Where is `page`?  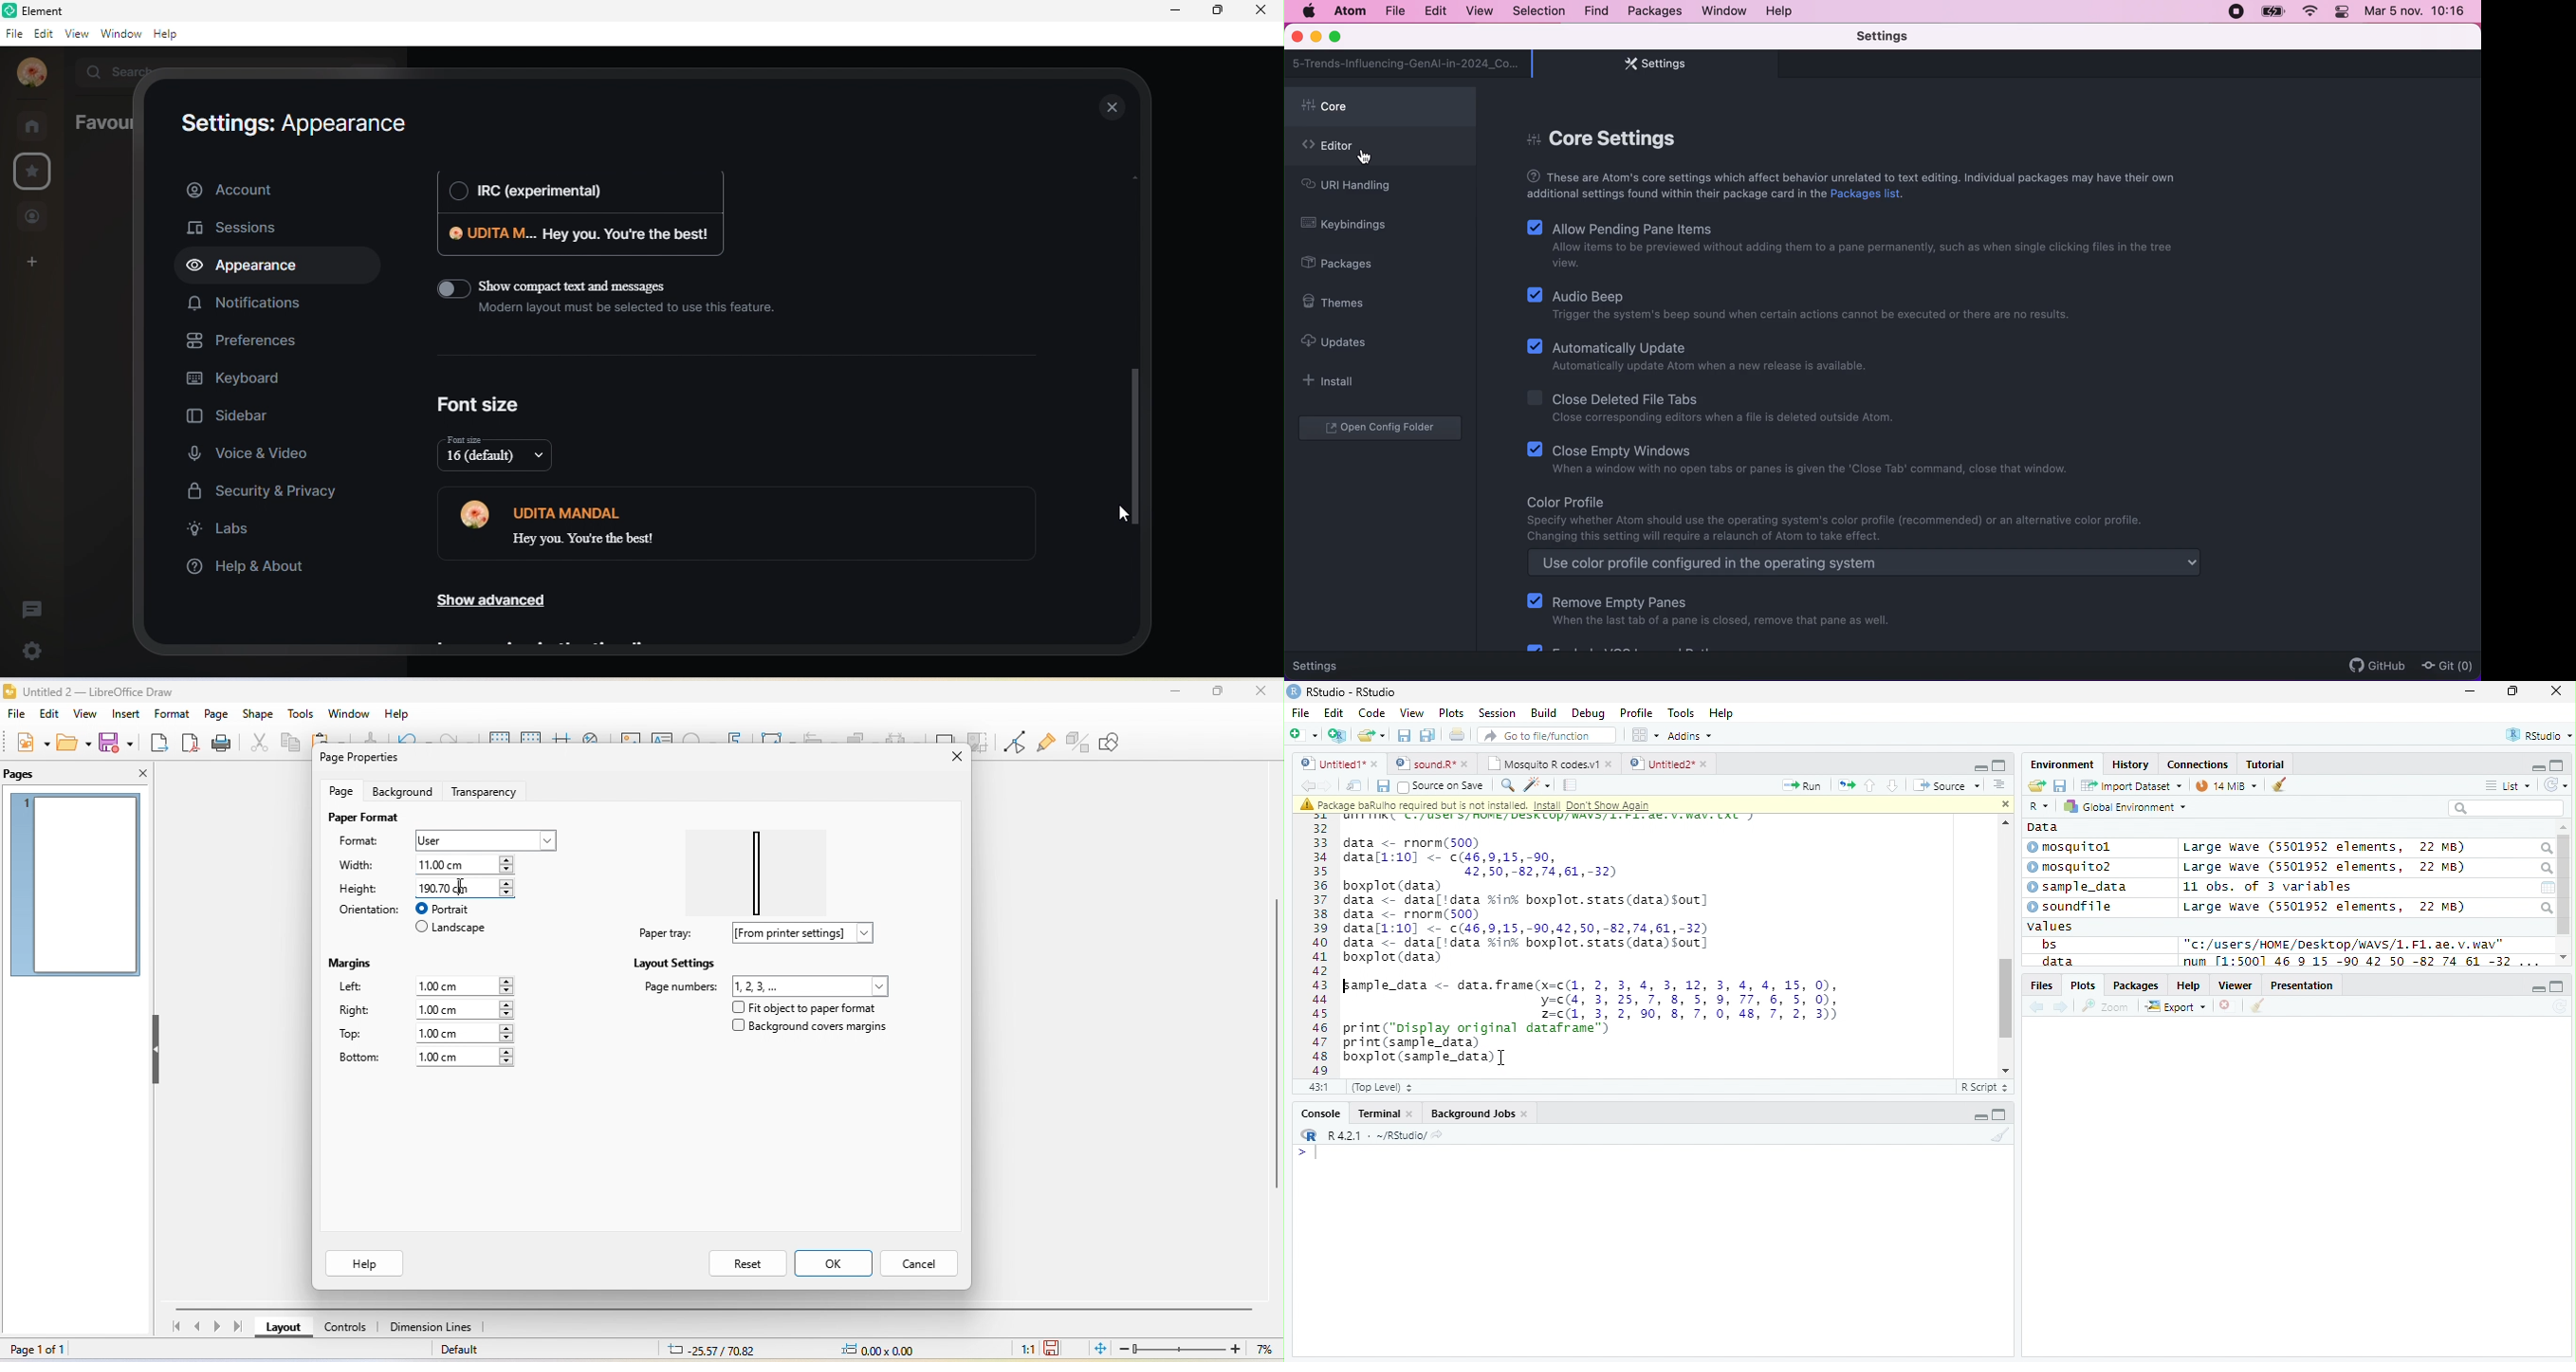 page is located at coordinates (215, 714).